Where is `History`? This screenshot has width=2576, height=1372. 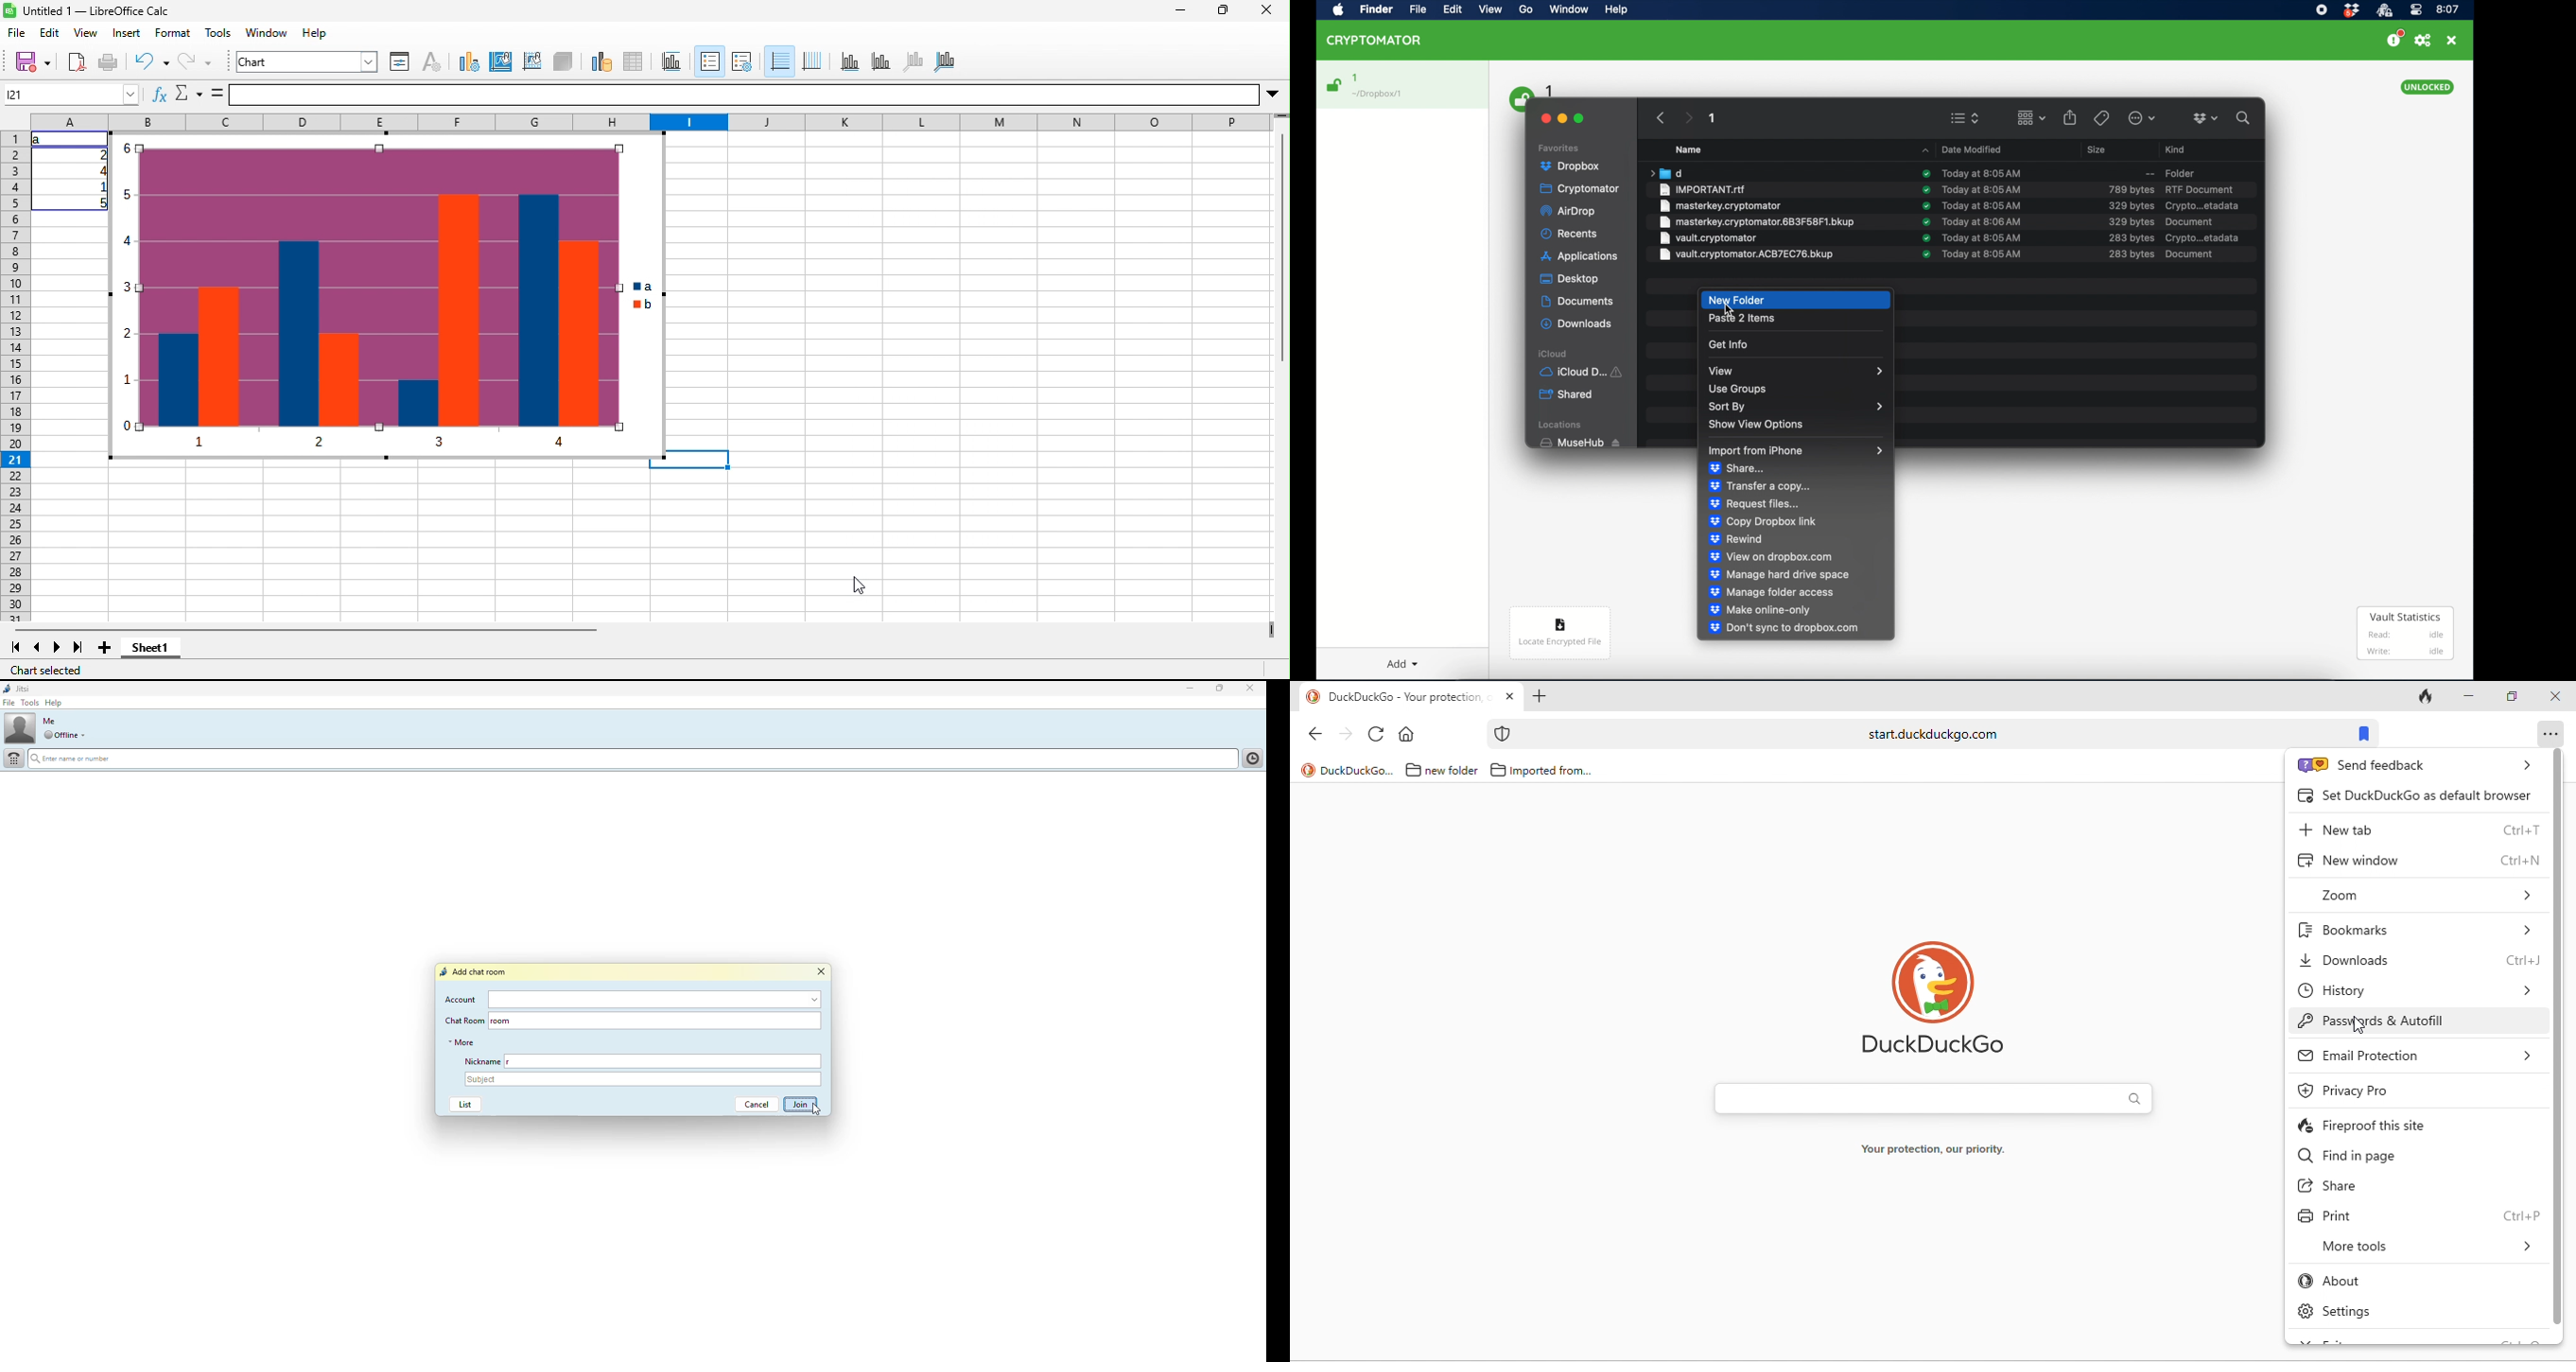
History is located at coordinates (1251, 757).